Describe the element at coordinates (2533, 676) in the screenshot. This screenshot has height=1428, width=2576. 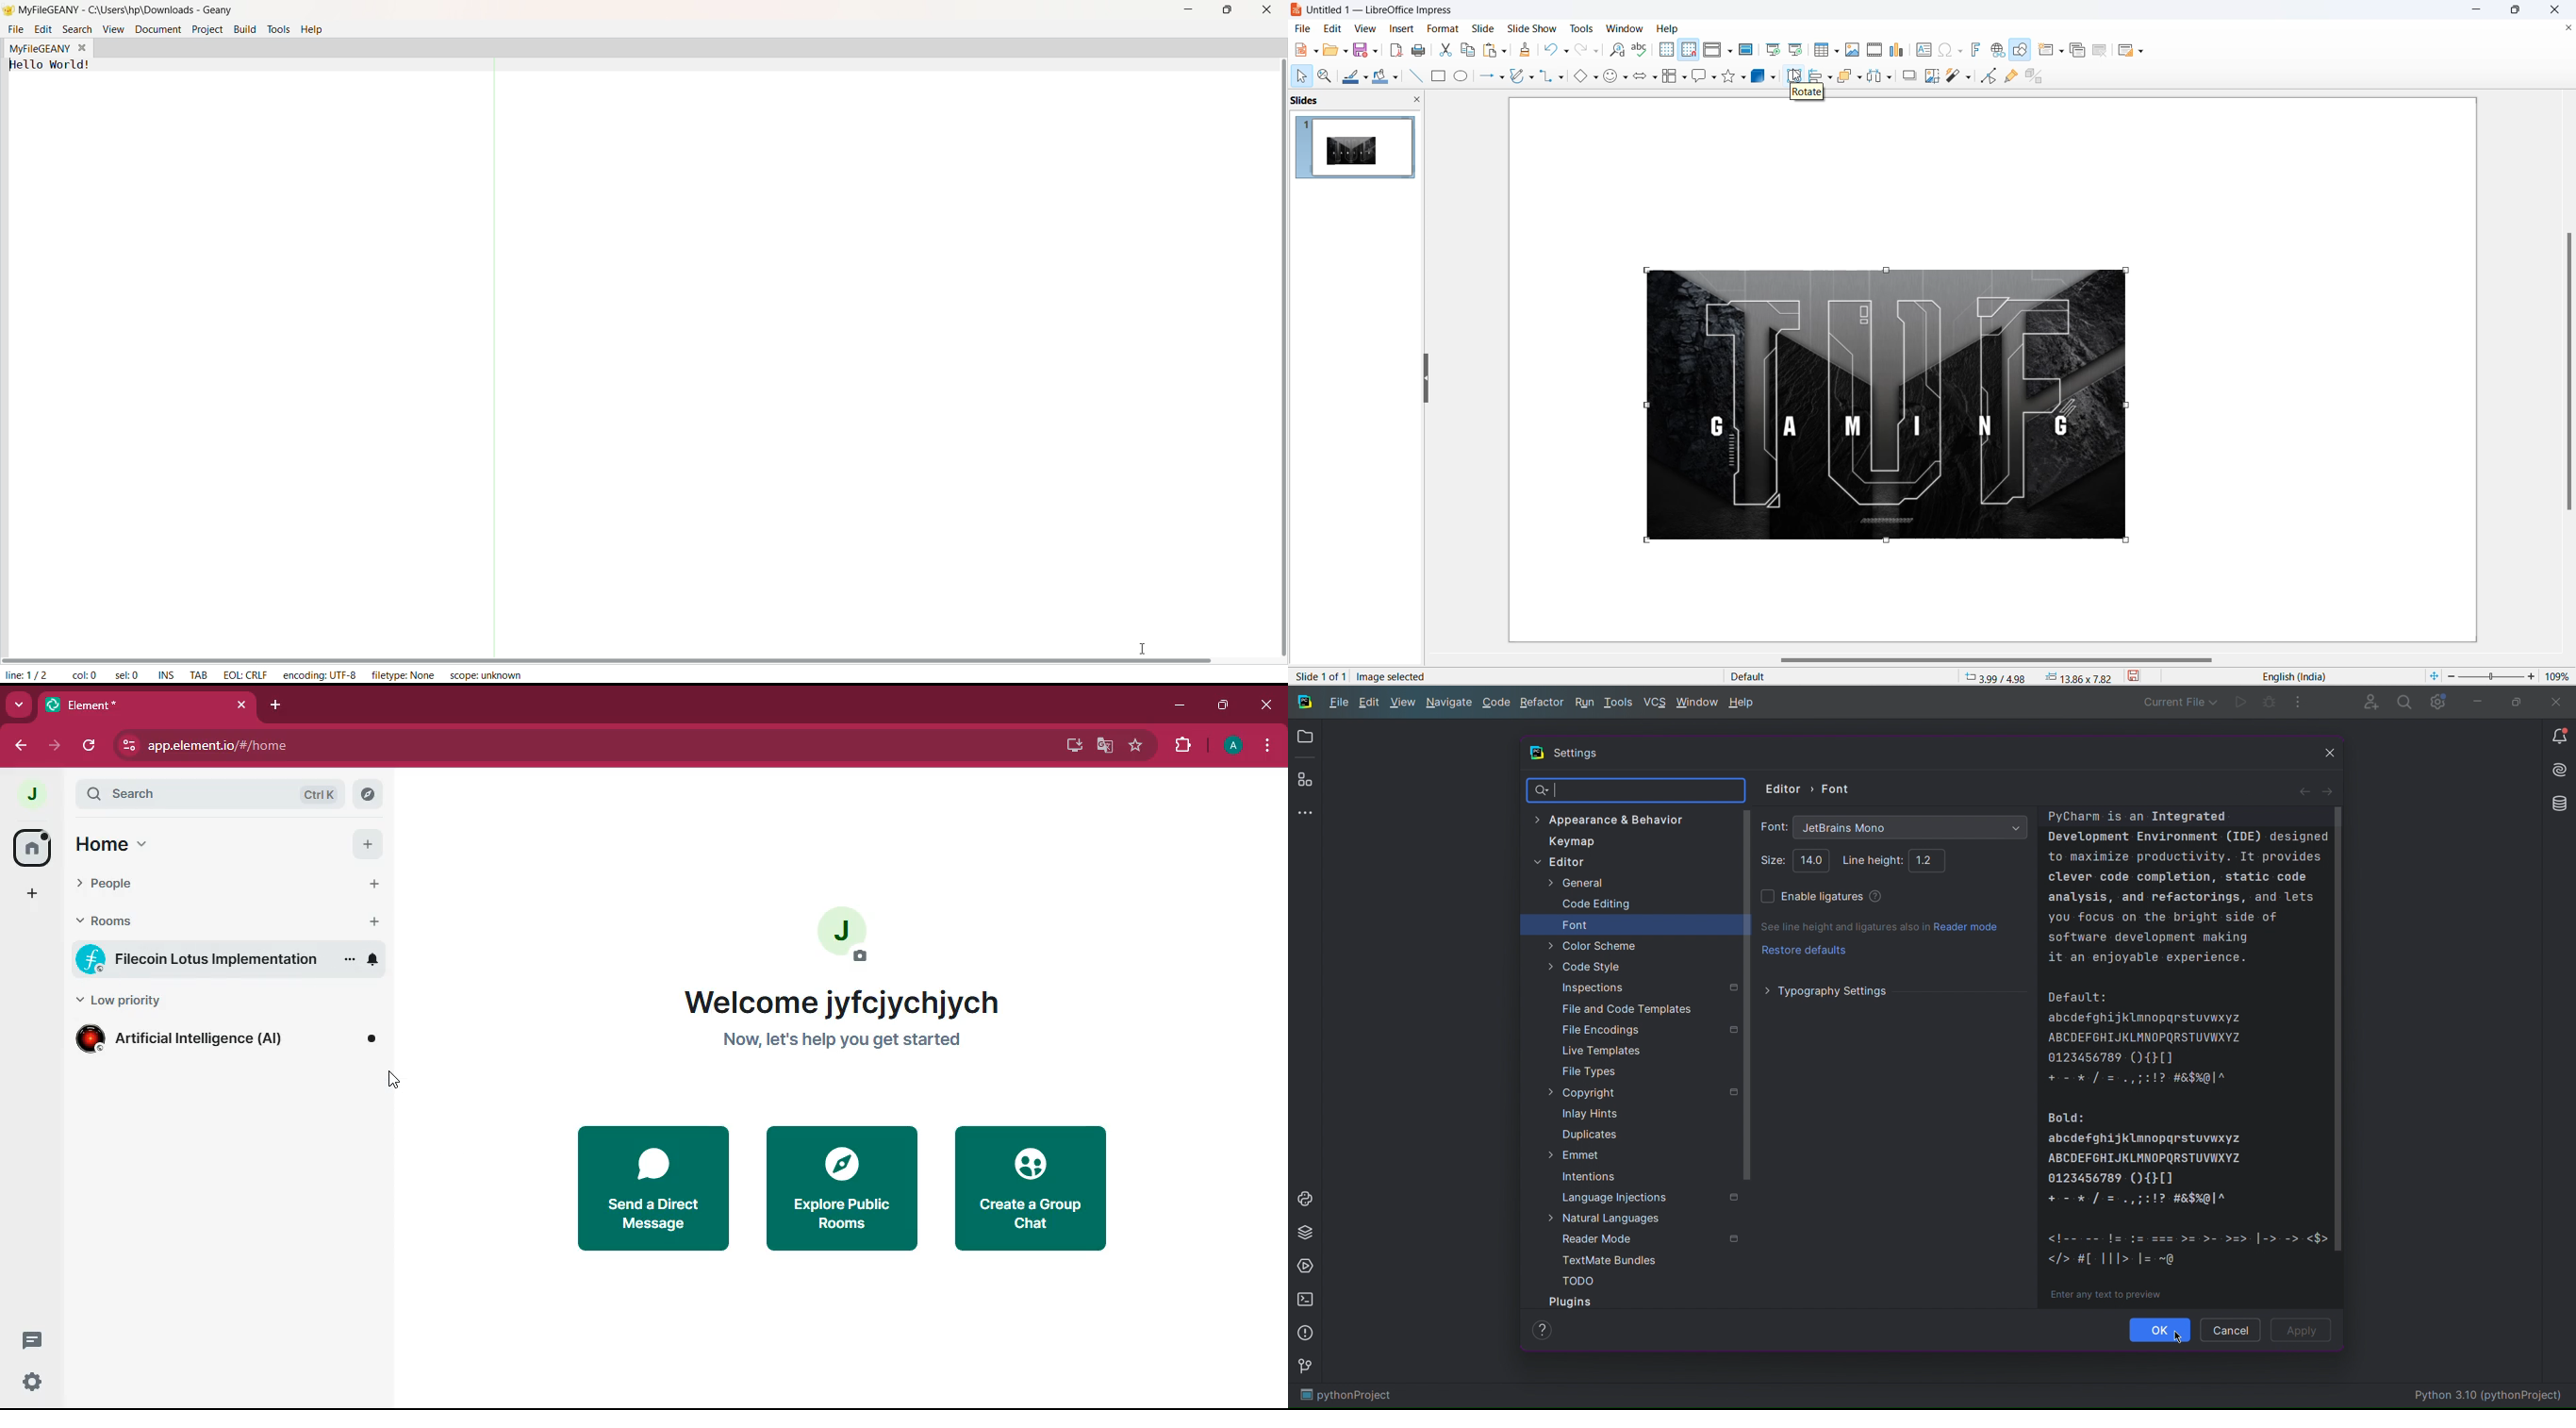
I see `zoom increase` at that location.